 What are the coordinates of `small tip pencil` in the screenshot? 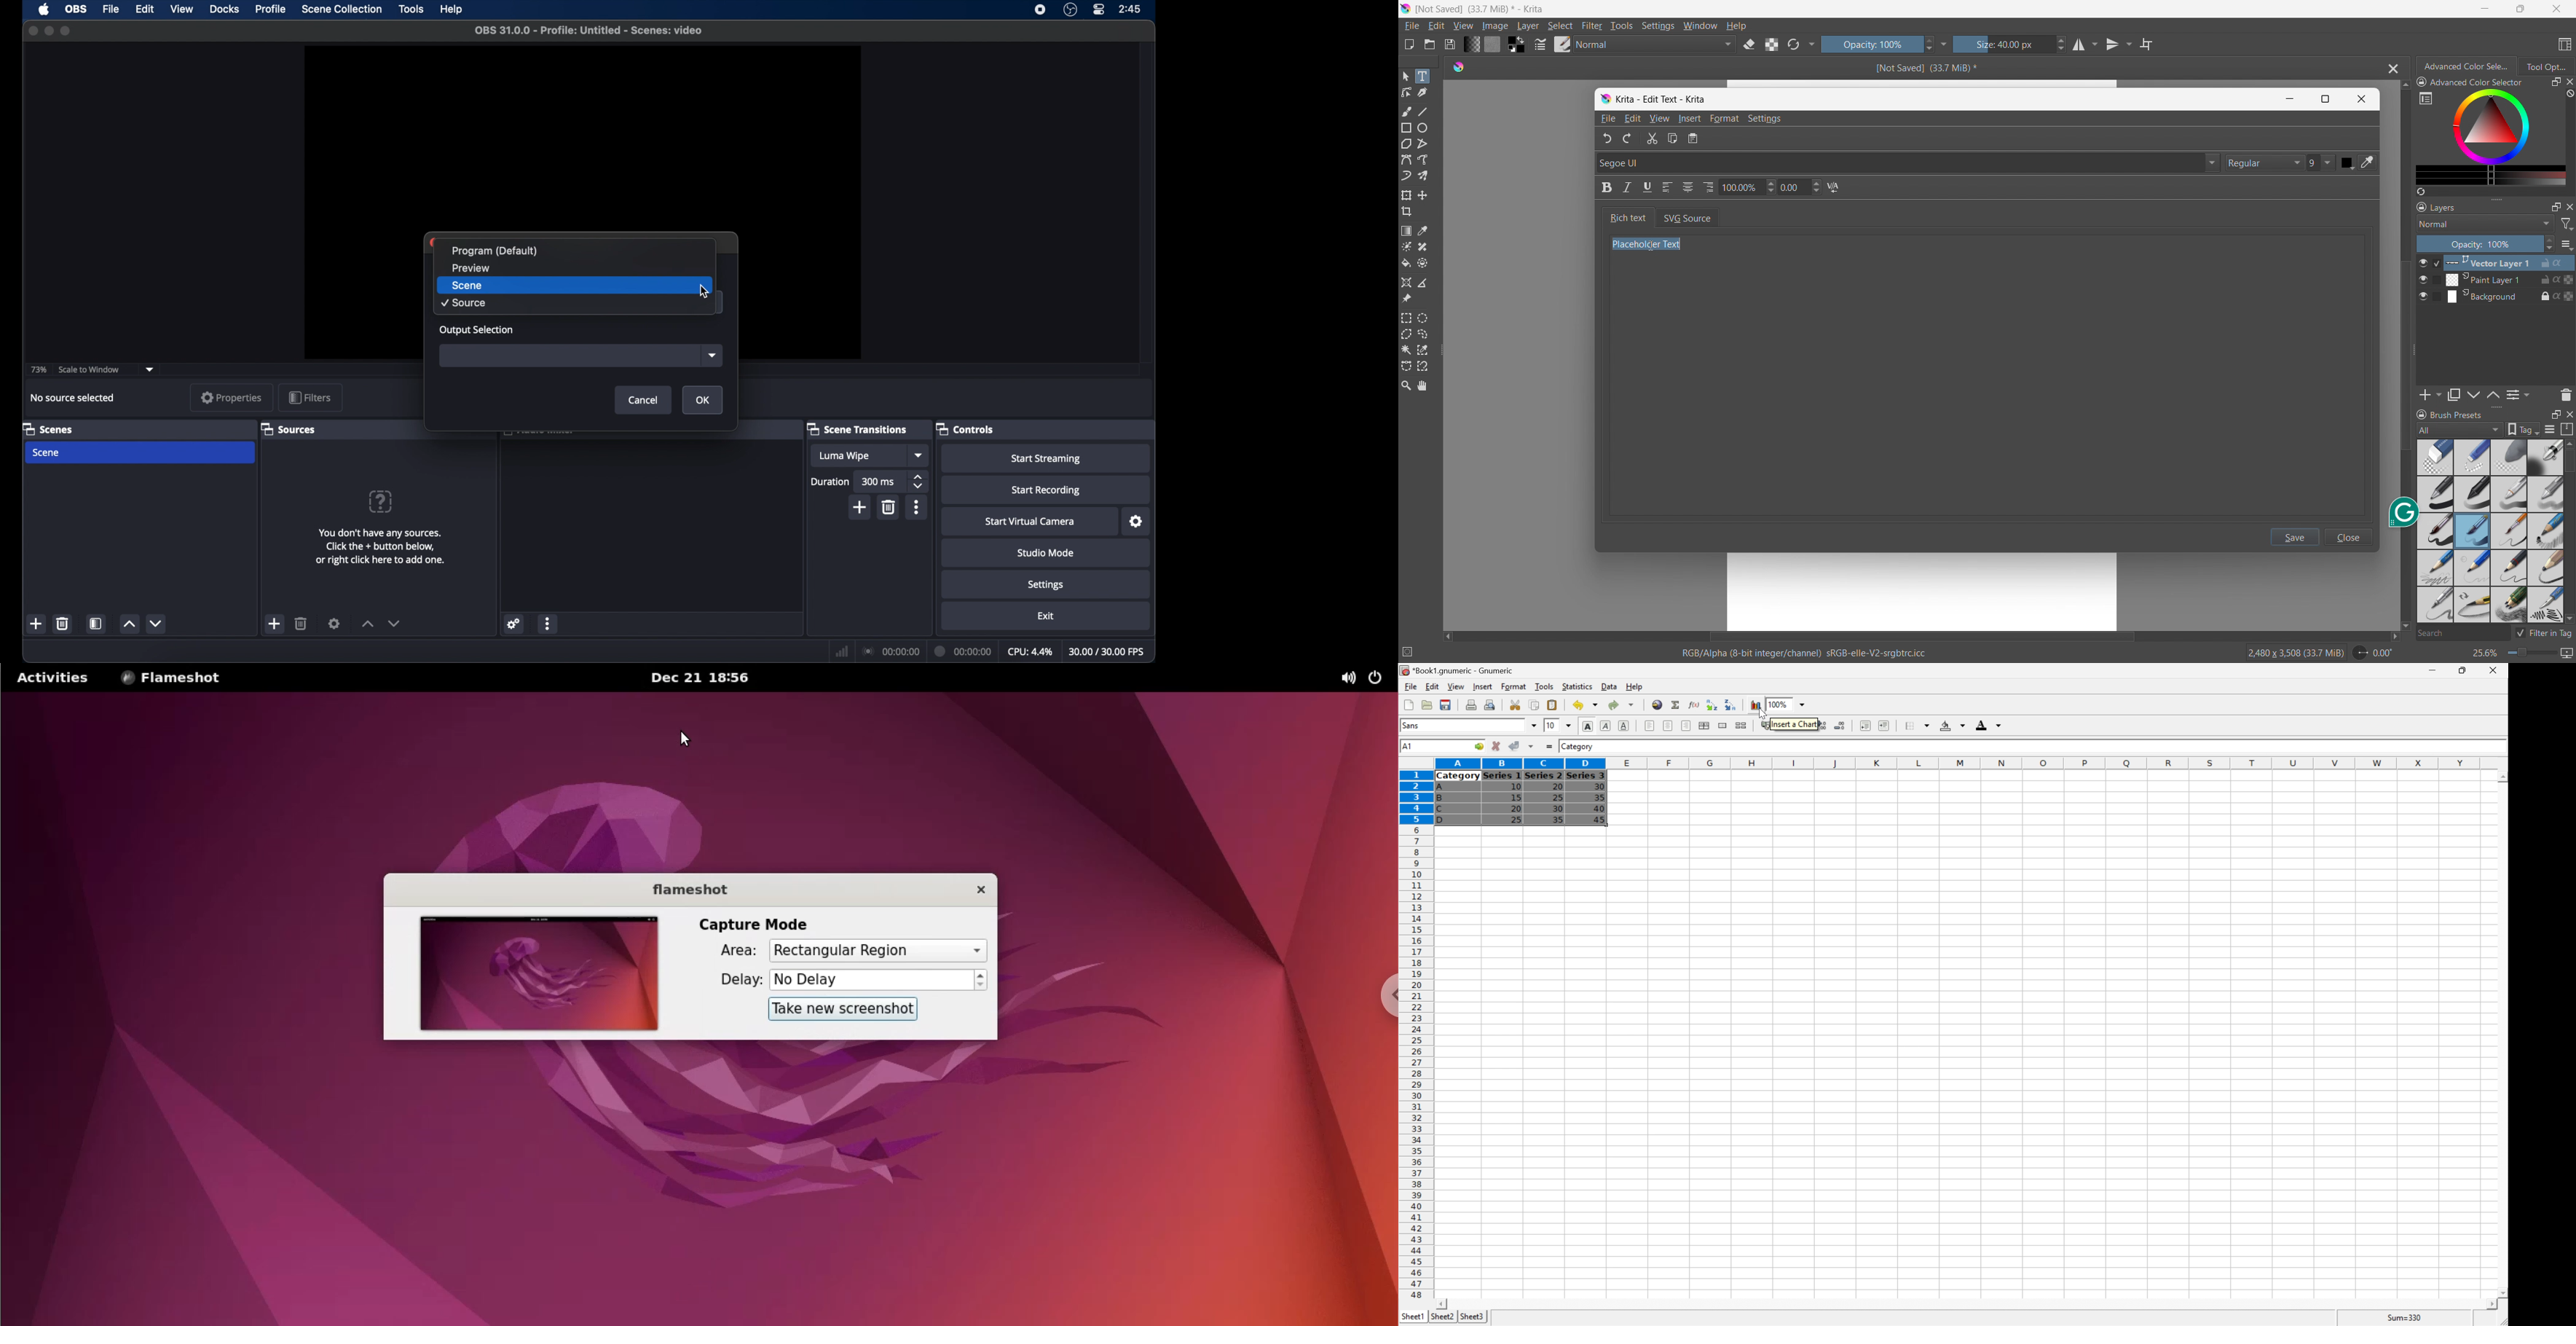 It's located at (2510, 568).